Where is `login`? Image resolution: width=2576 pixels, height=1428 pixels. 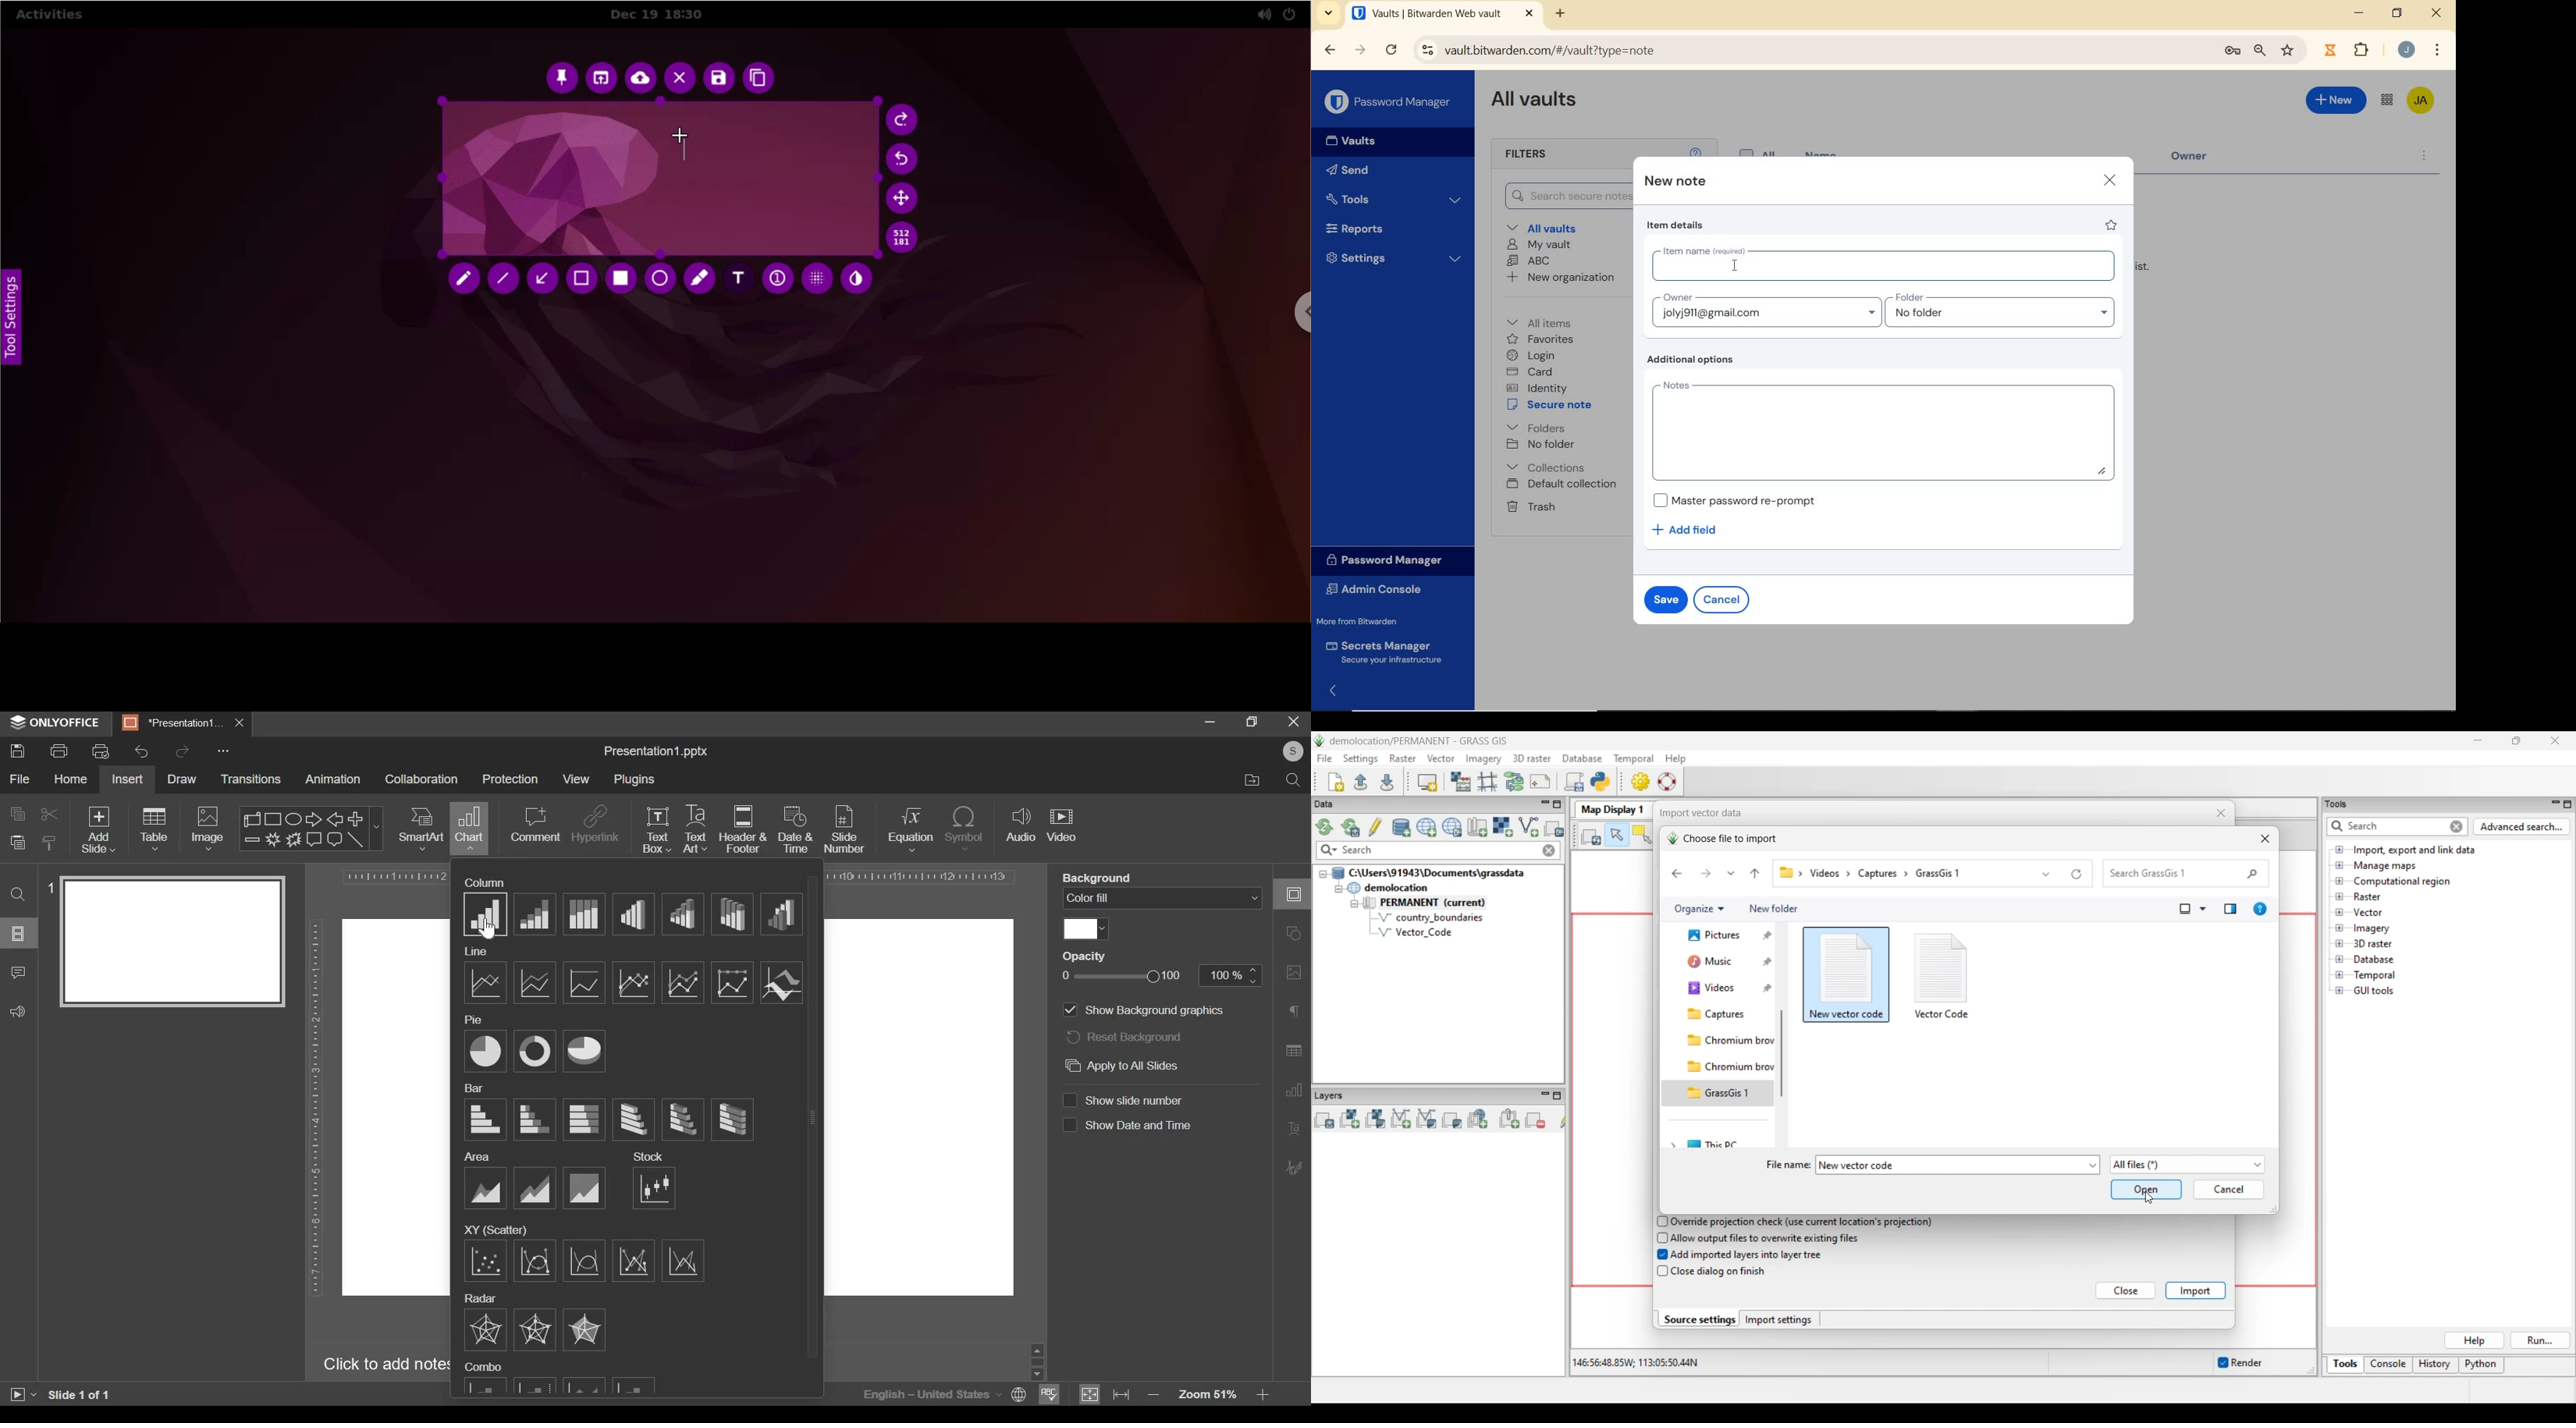
login is located at coordinates (1533, 355).